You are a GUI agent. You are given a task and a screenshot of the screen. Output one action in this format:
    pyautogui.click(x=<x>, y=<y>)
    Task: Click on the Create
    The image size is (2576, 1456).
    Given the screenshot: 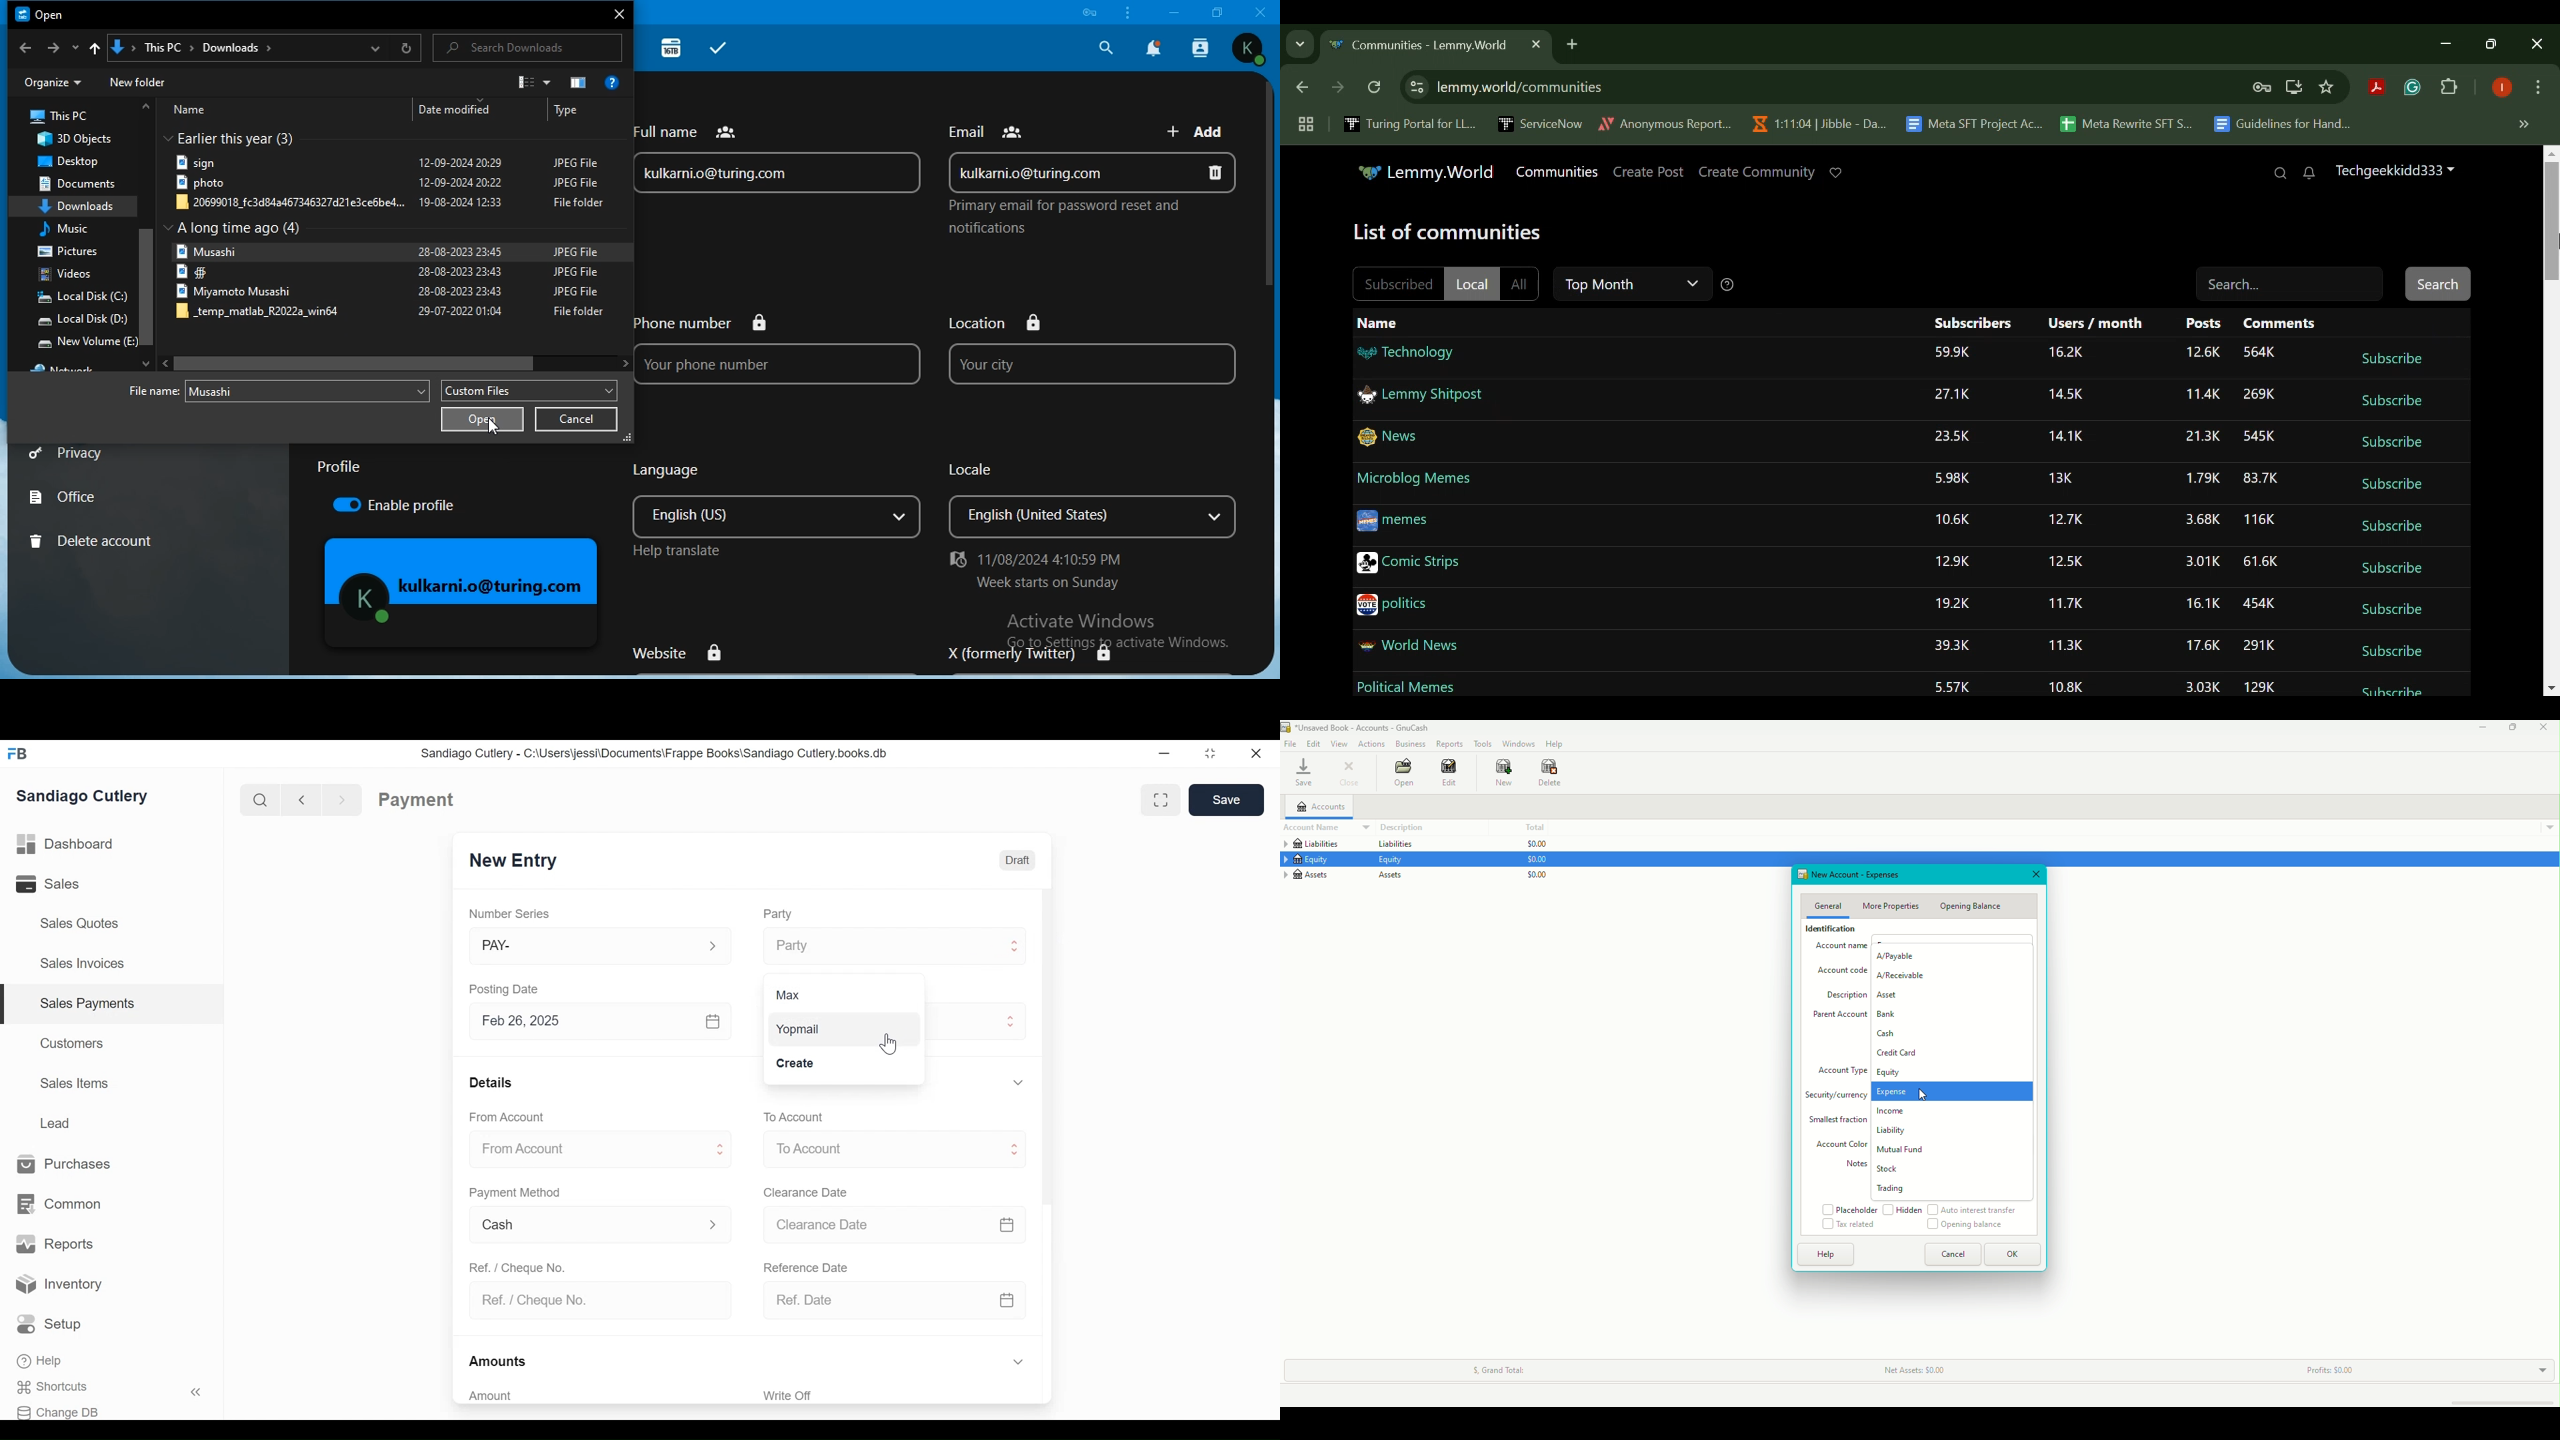 What is the action you would take?
    pyautogui.click(x=803, y=1065)
    